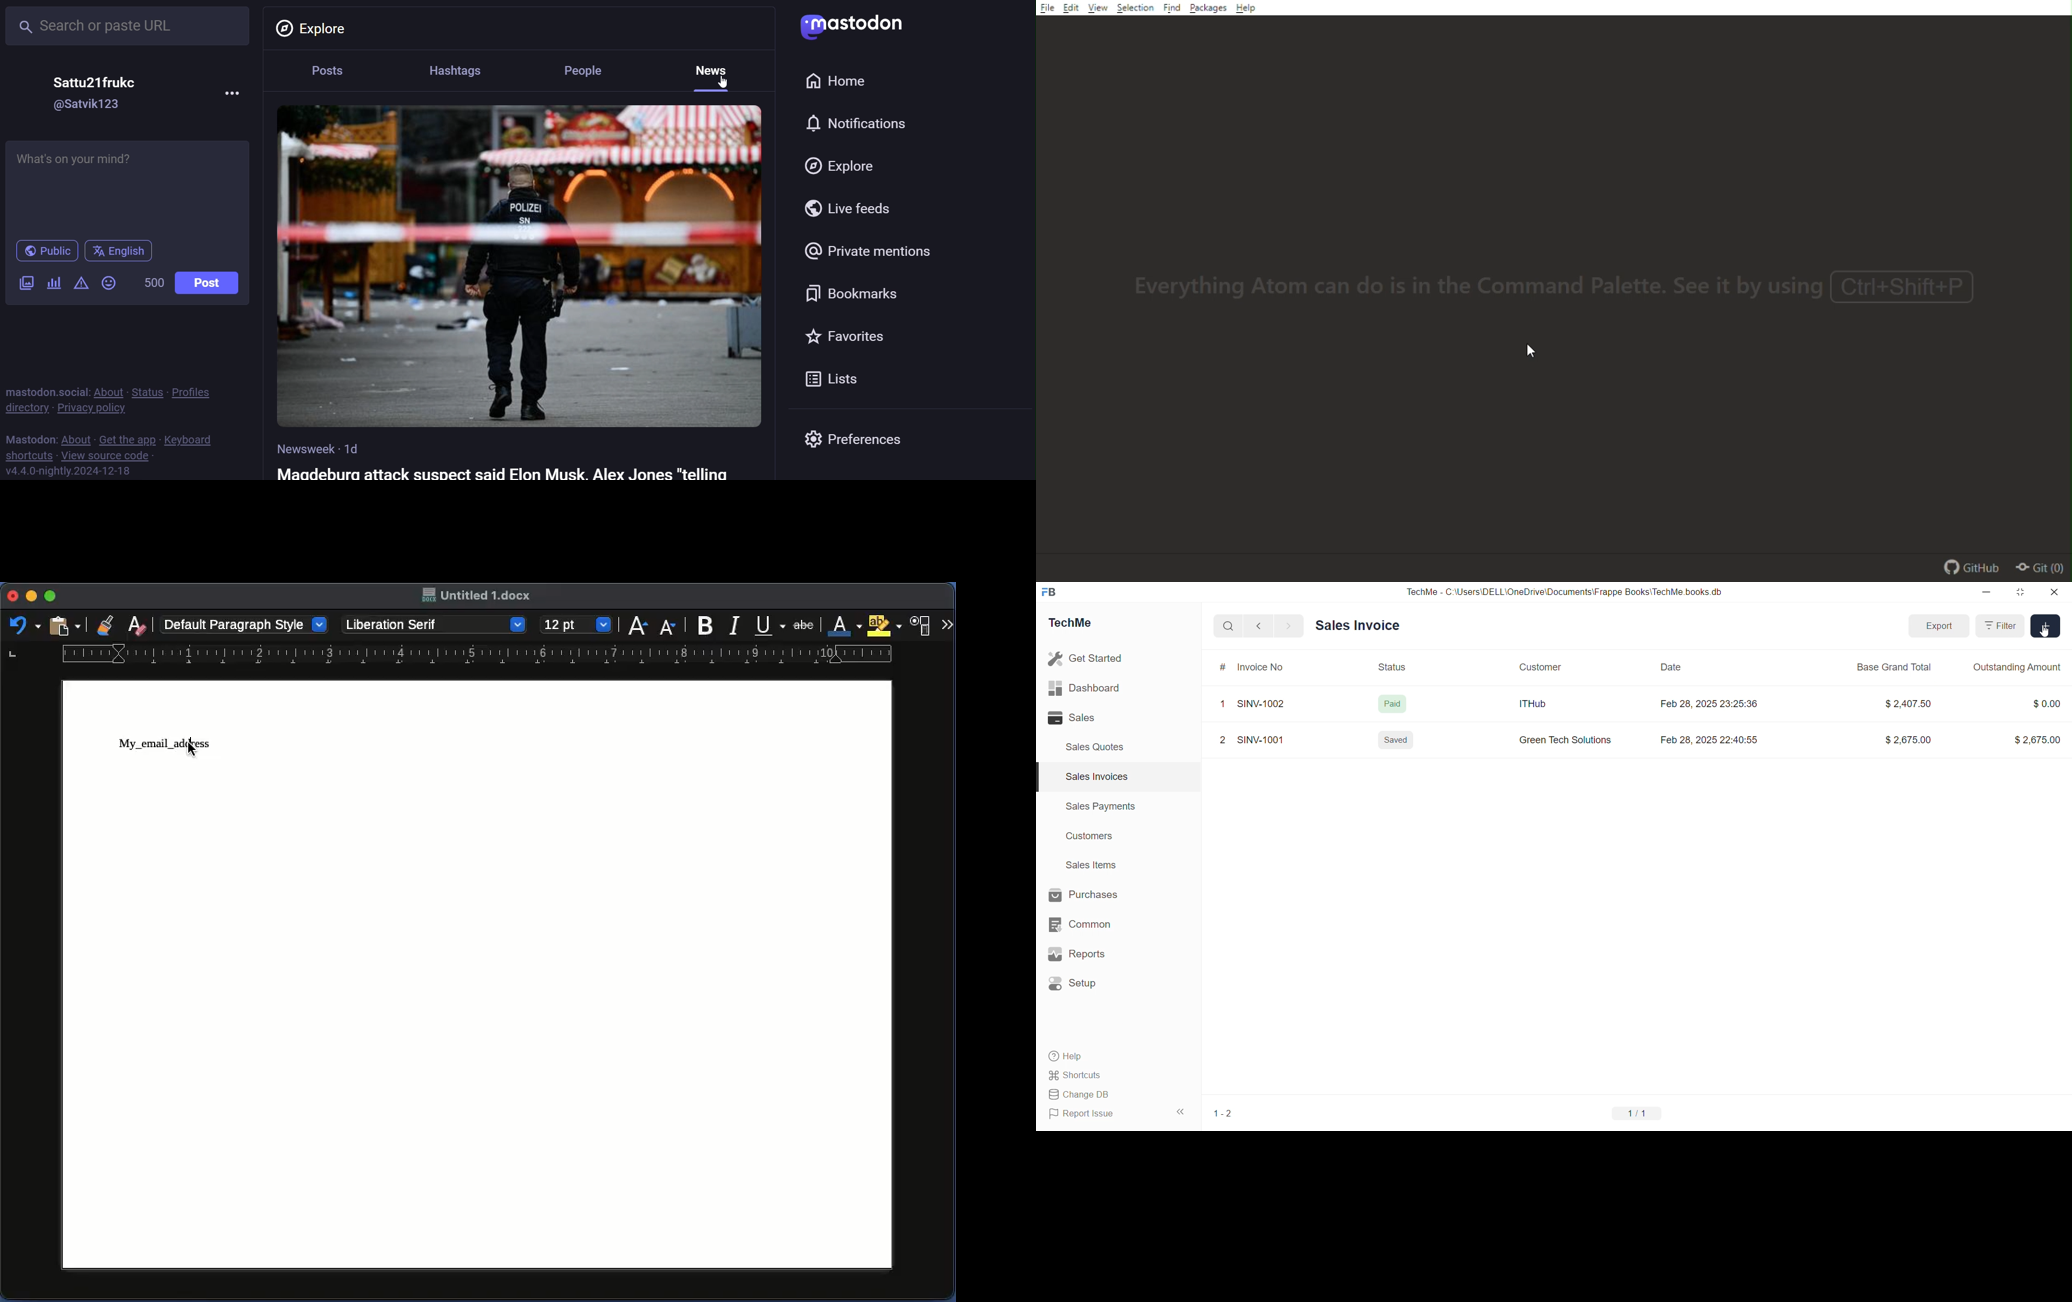 This screenshot has width=2072, height=1316. I want to click on Search buton, so click(1230, 626).